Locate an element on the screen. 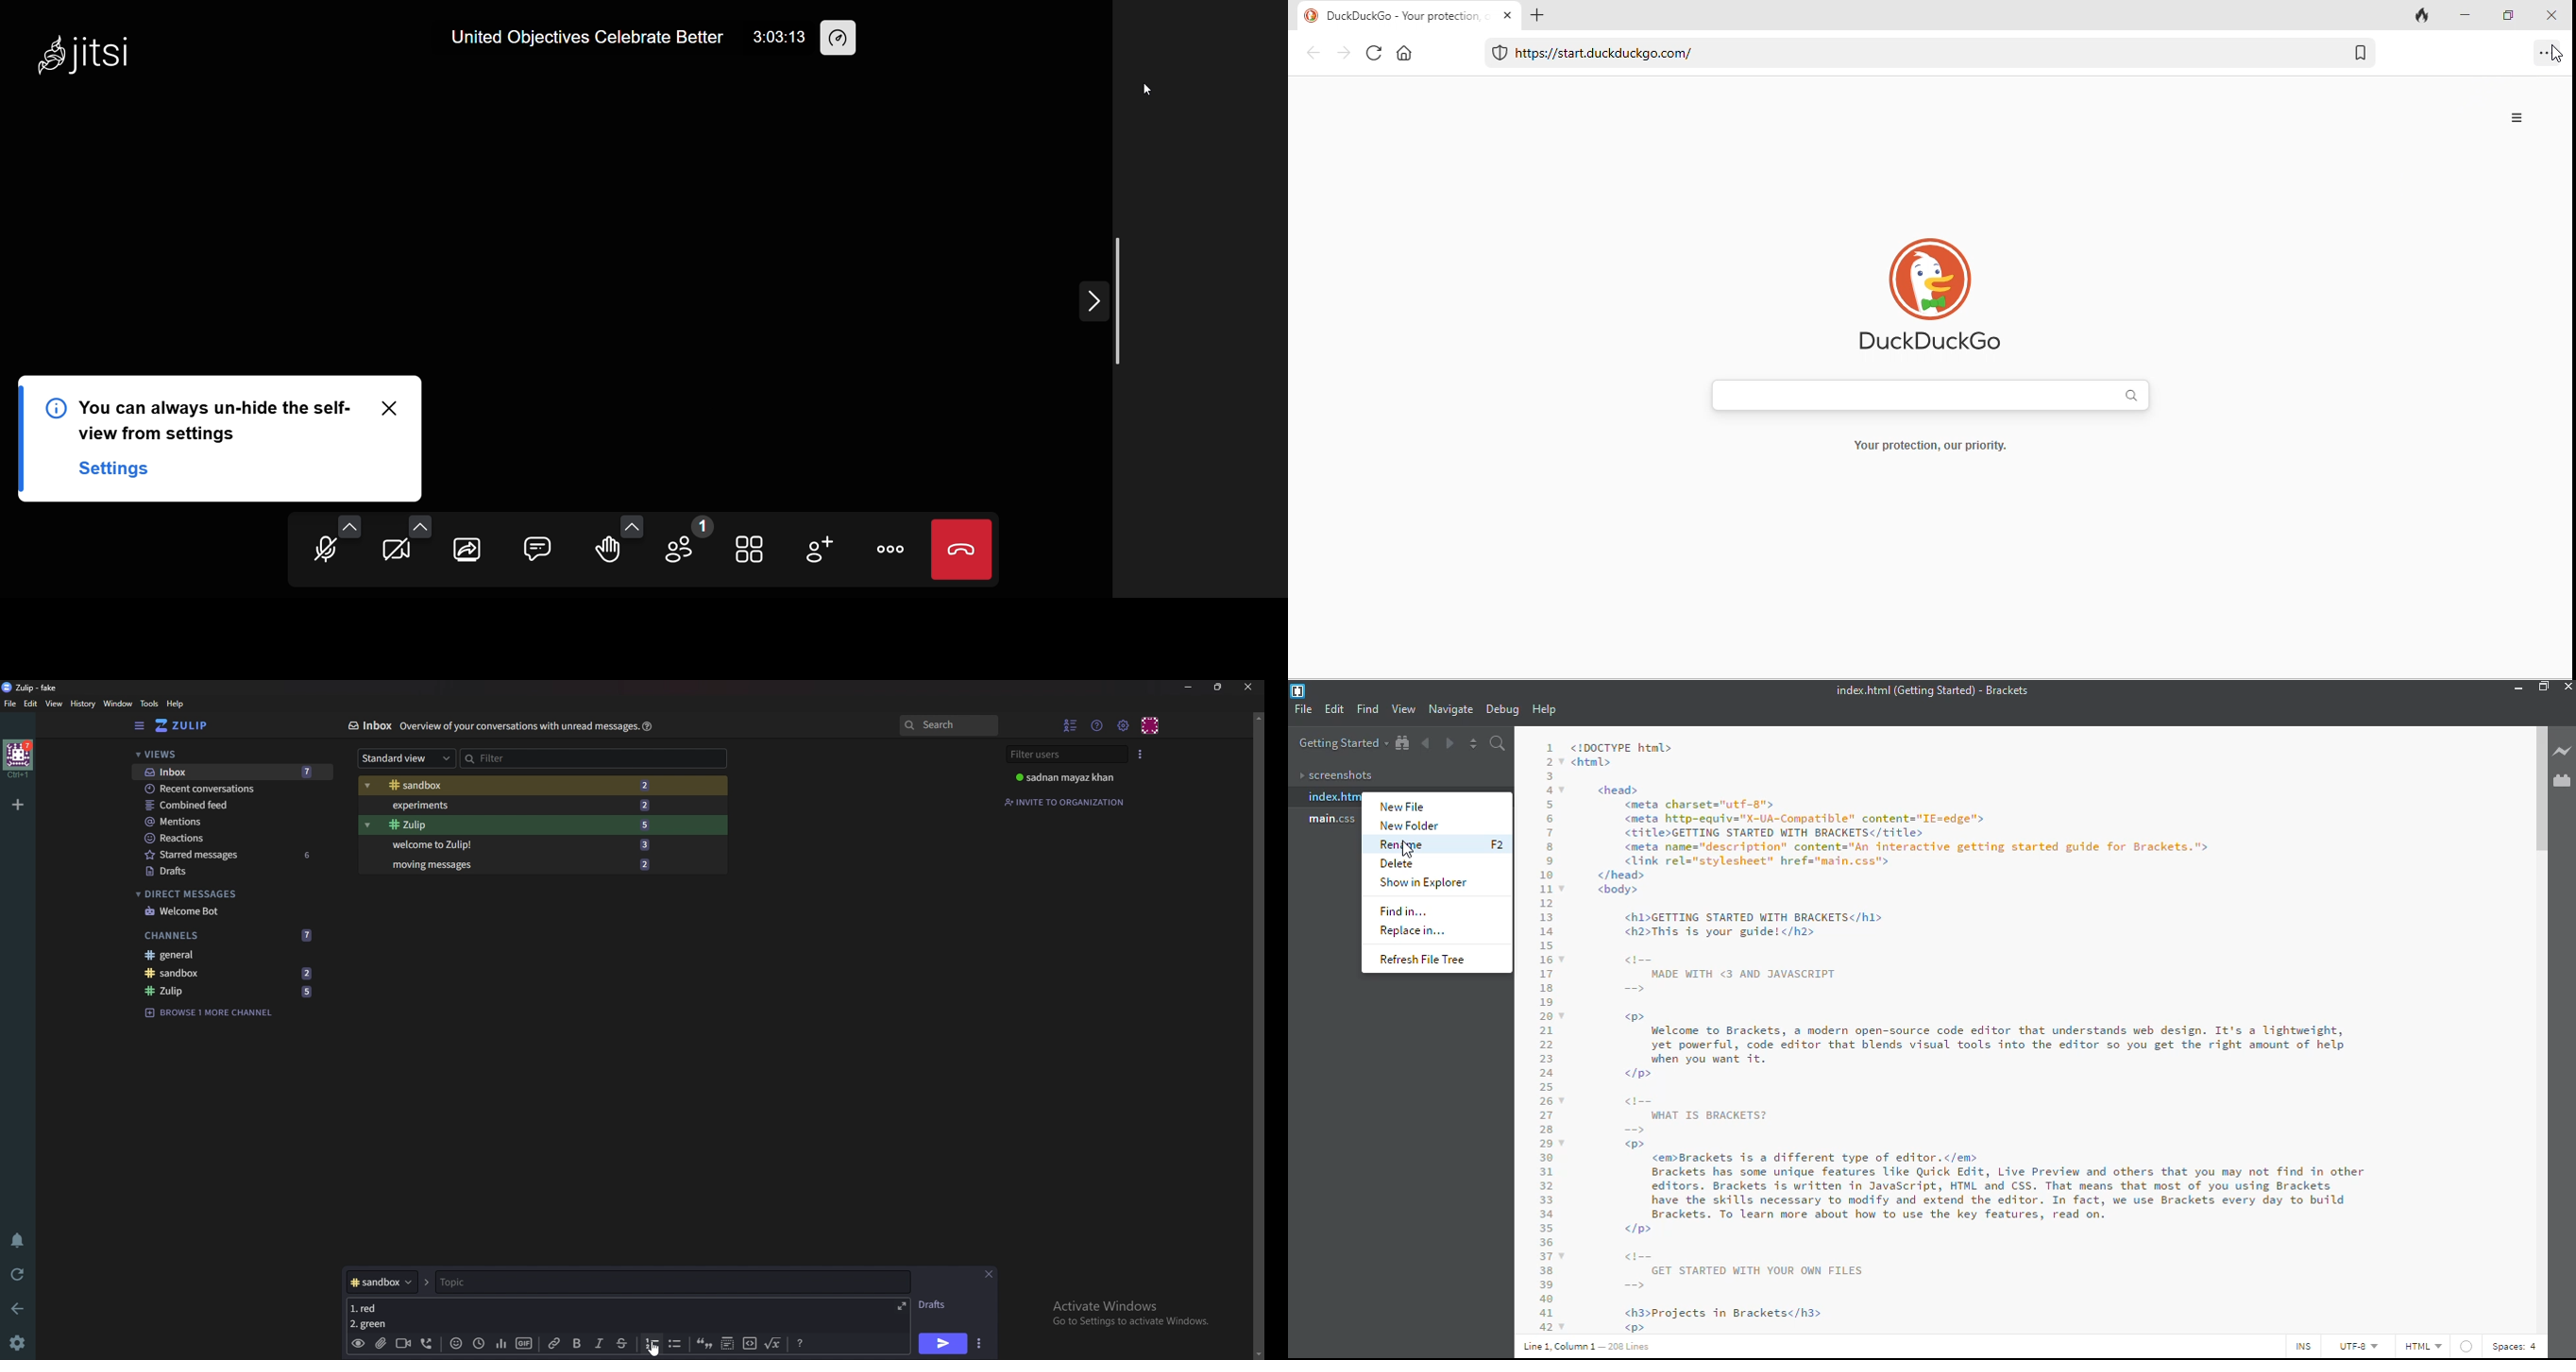 This screenshot has height=1372, width=2576. back is located at coordinates (20, 1307).